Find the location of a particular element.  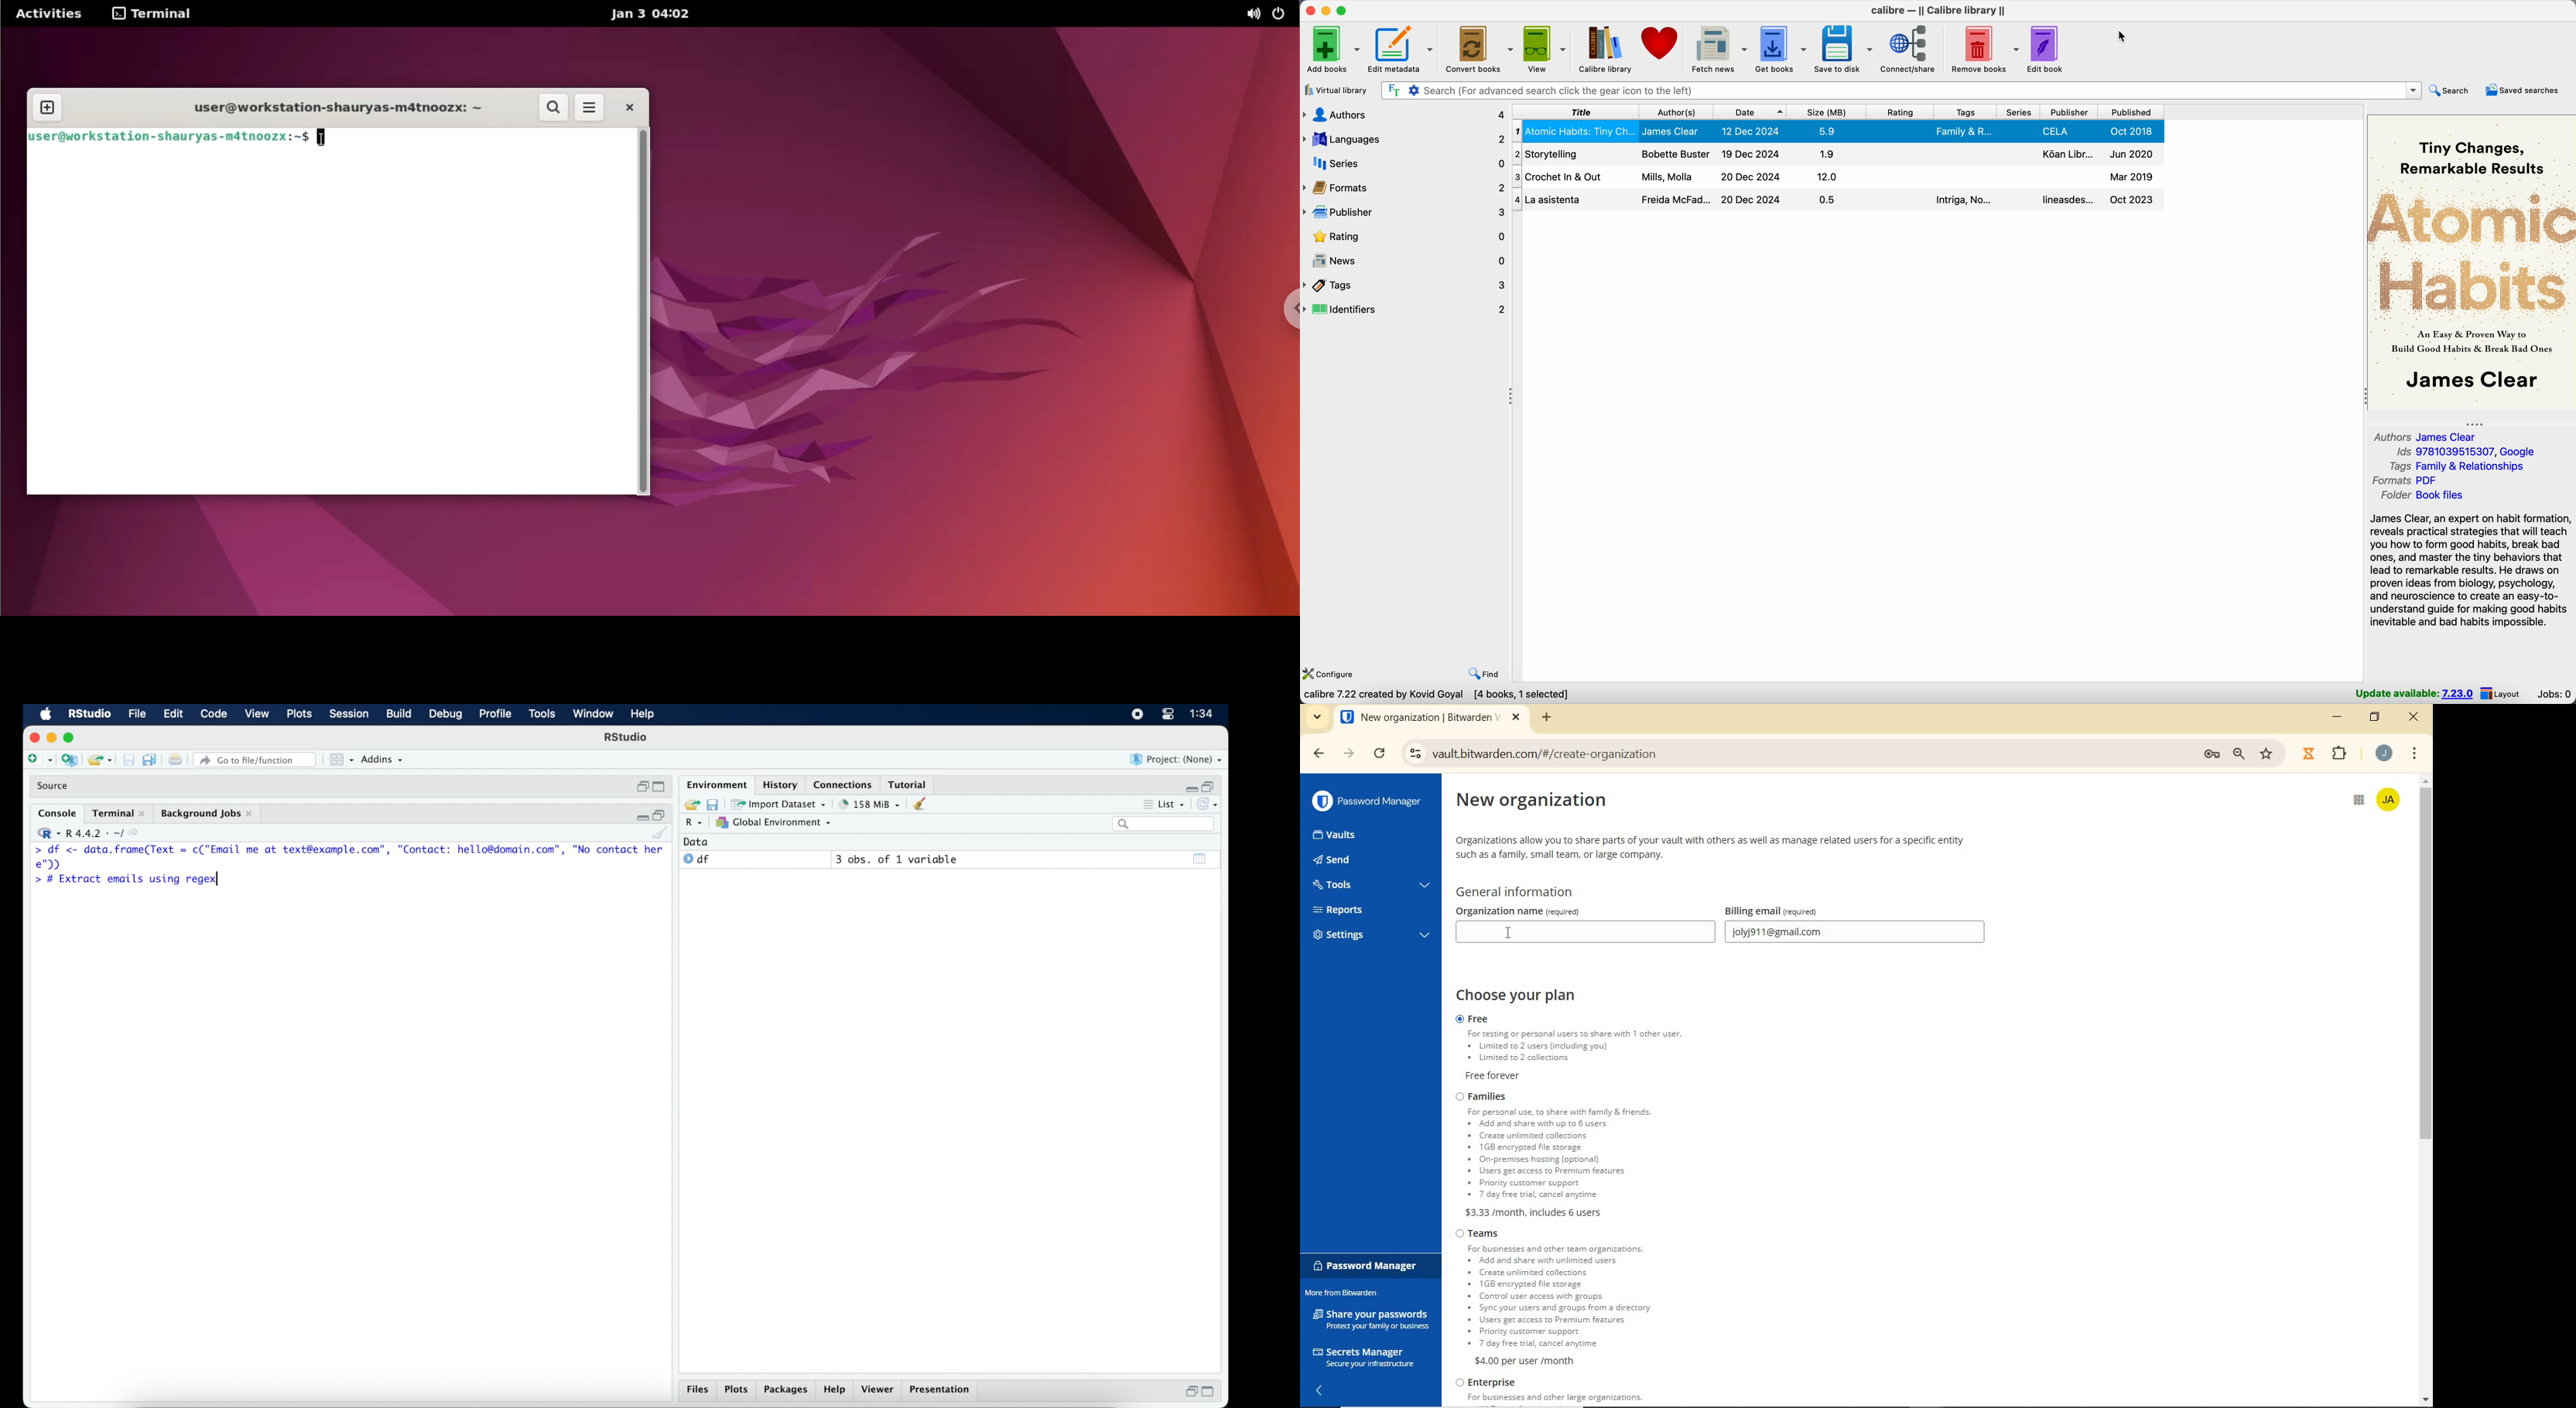

window is located at coordinates (594, 715).